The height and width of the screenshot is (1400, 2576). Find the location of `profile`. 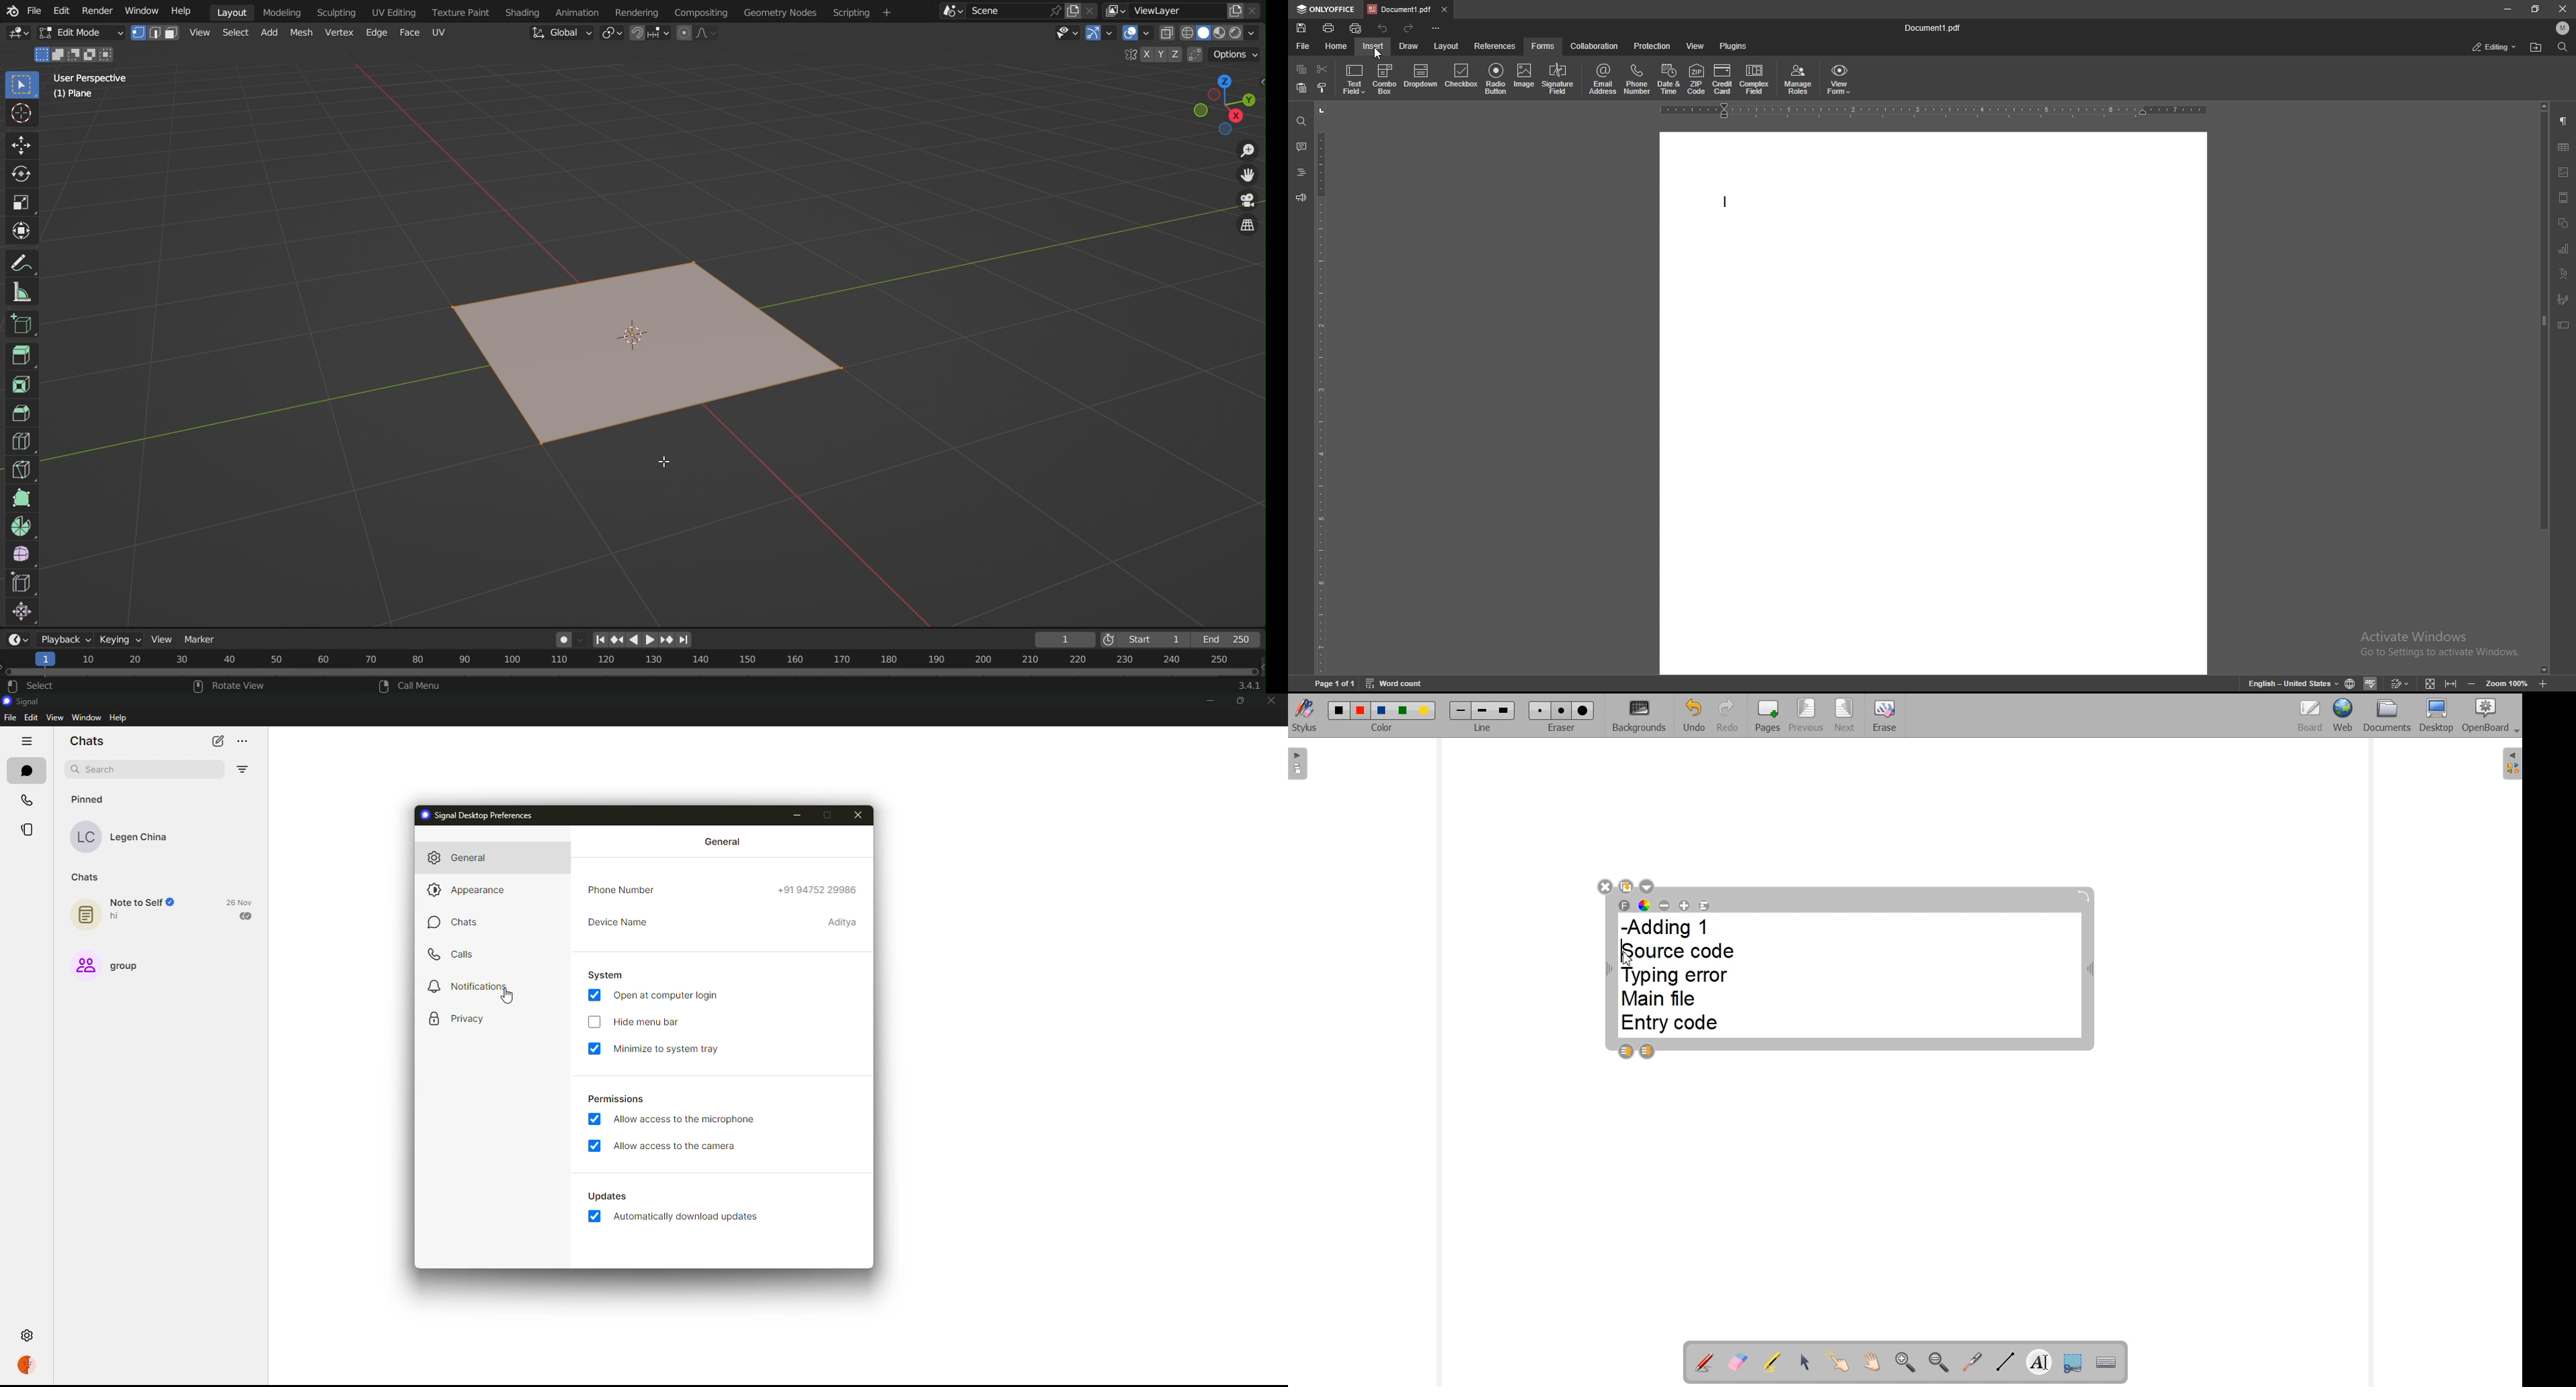

profile is located at coordinates (27, 1366).